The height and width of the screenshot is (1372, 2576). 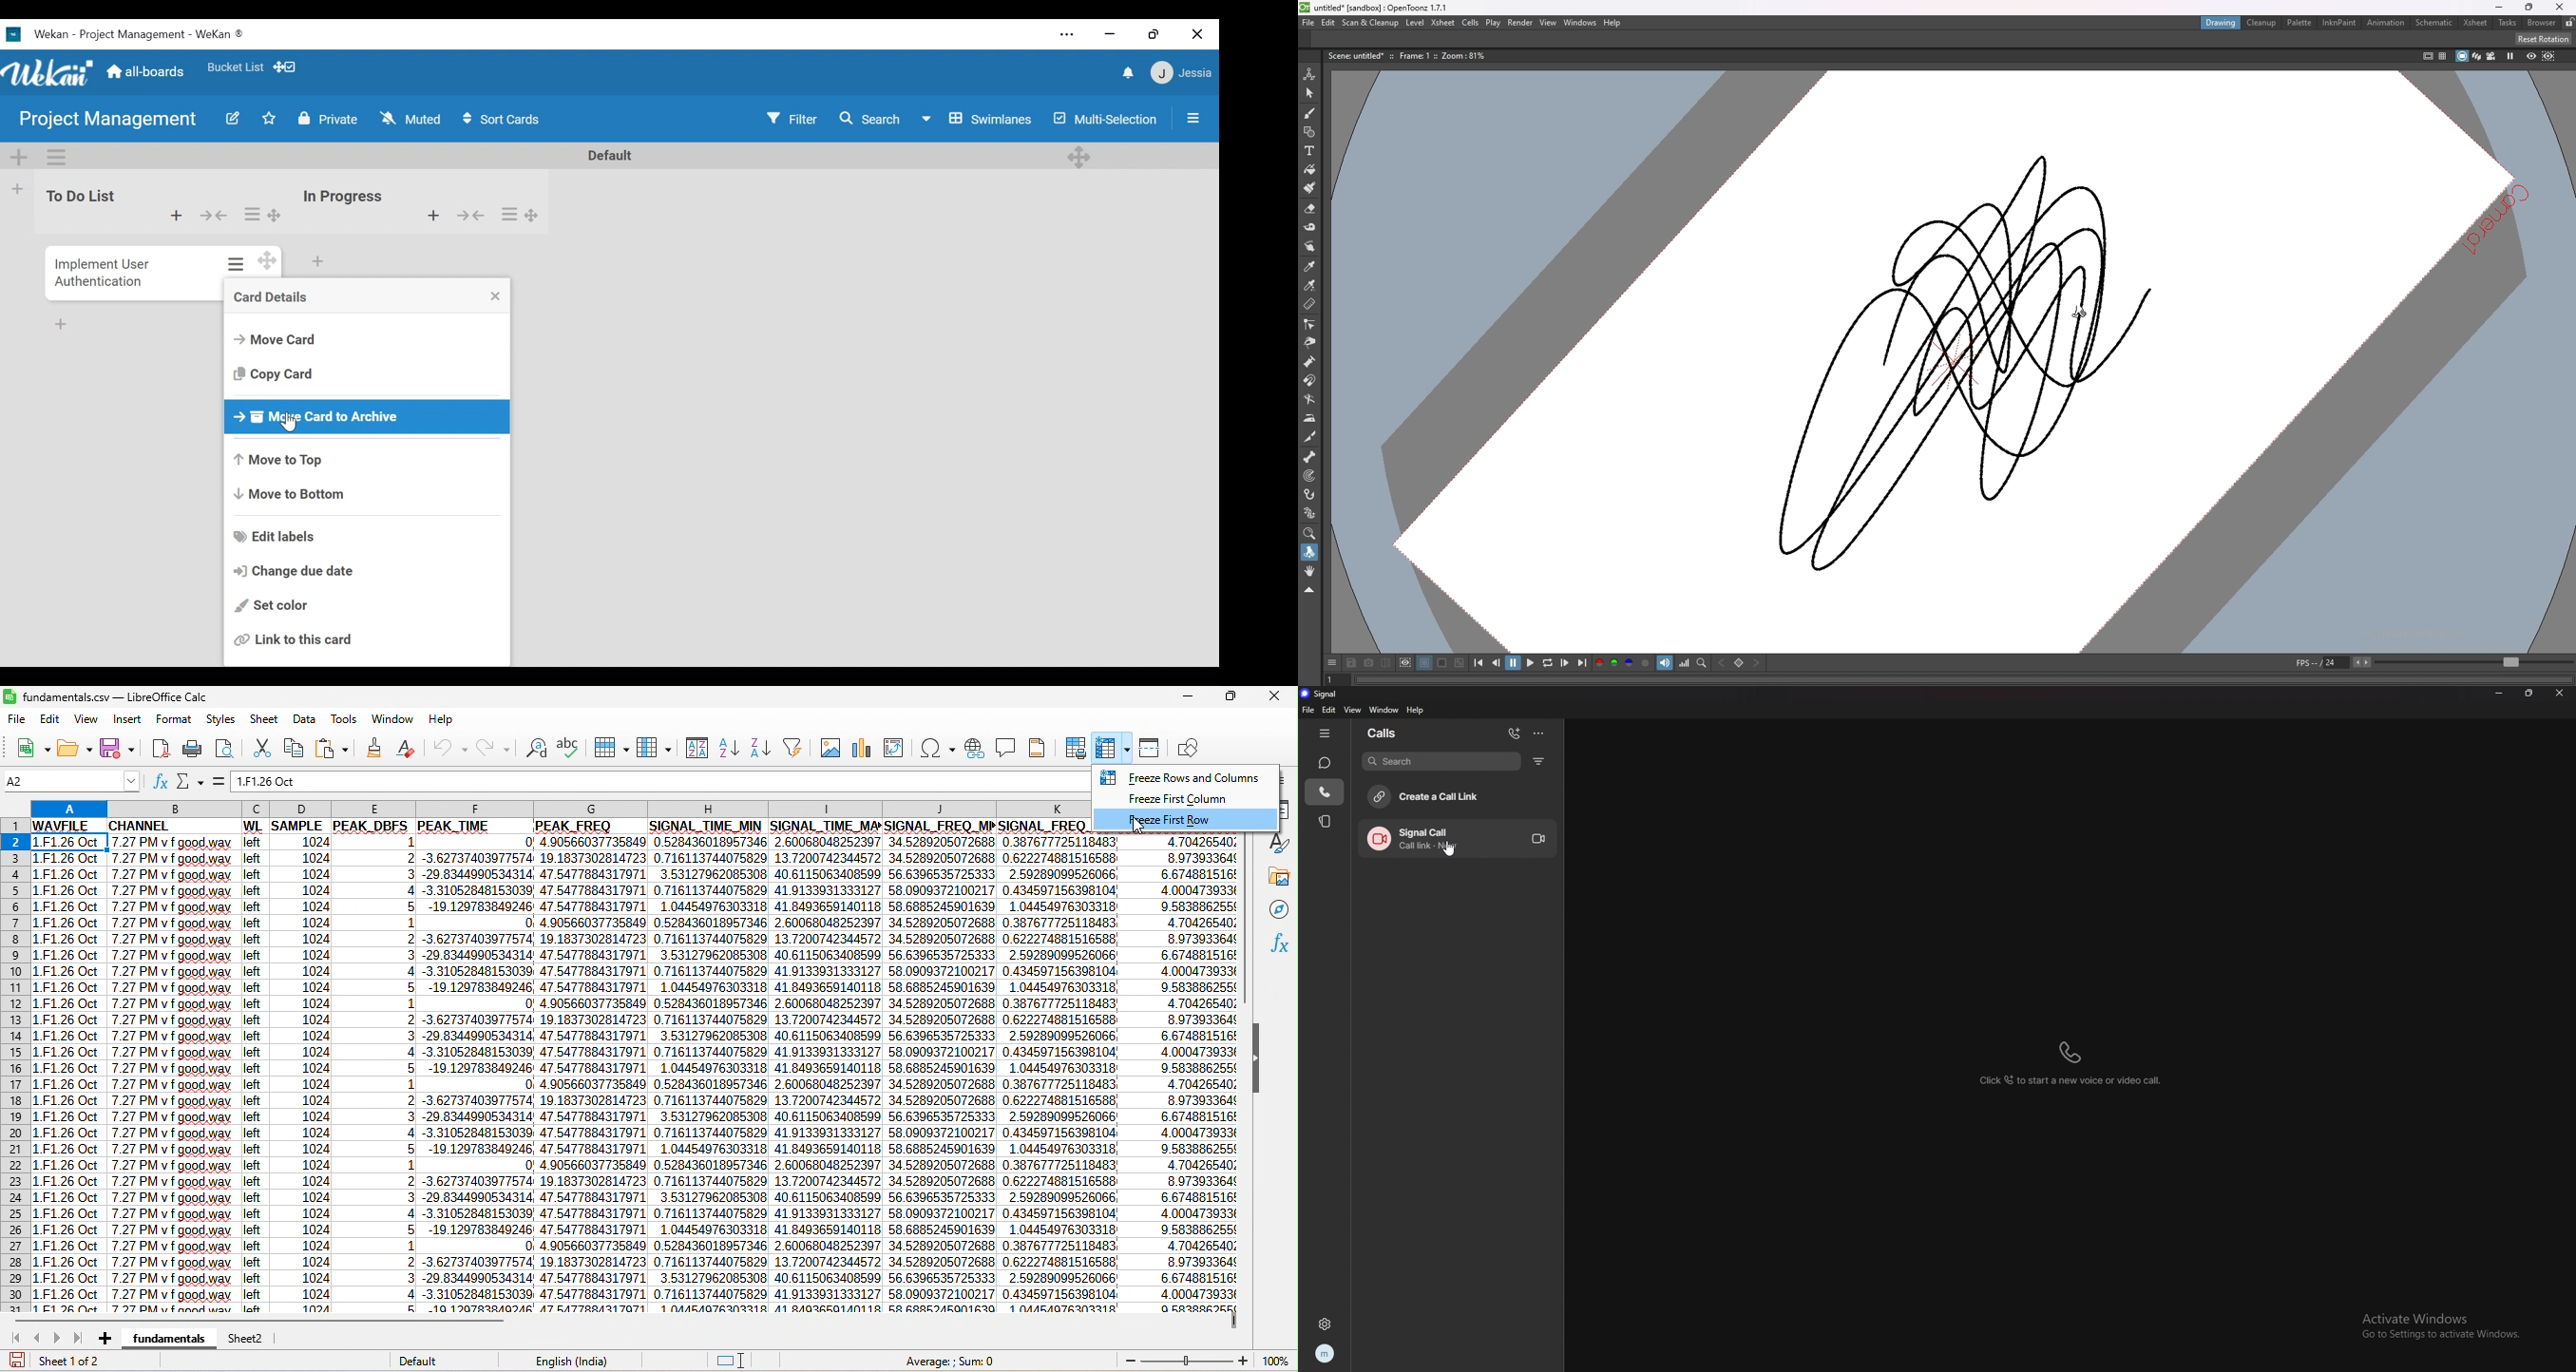 I want to click on next sheet, so click(x=59, y=1335).